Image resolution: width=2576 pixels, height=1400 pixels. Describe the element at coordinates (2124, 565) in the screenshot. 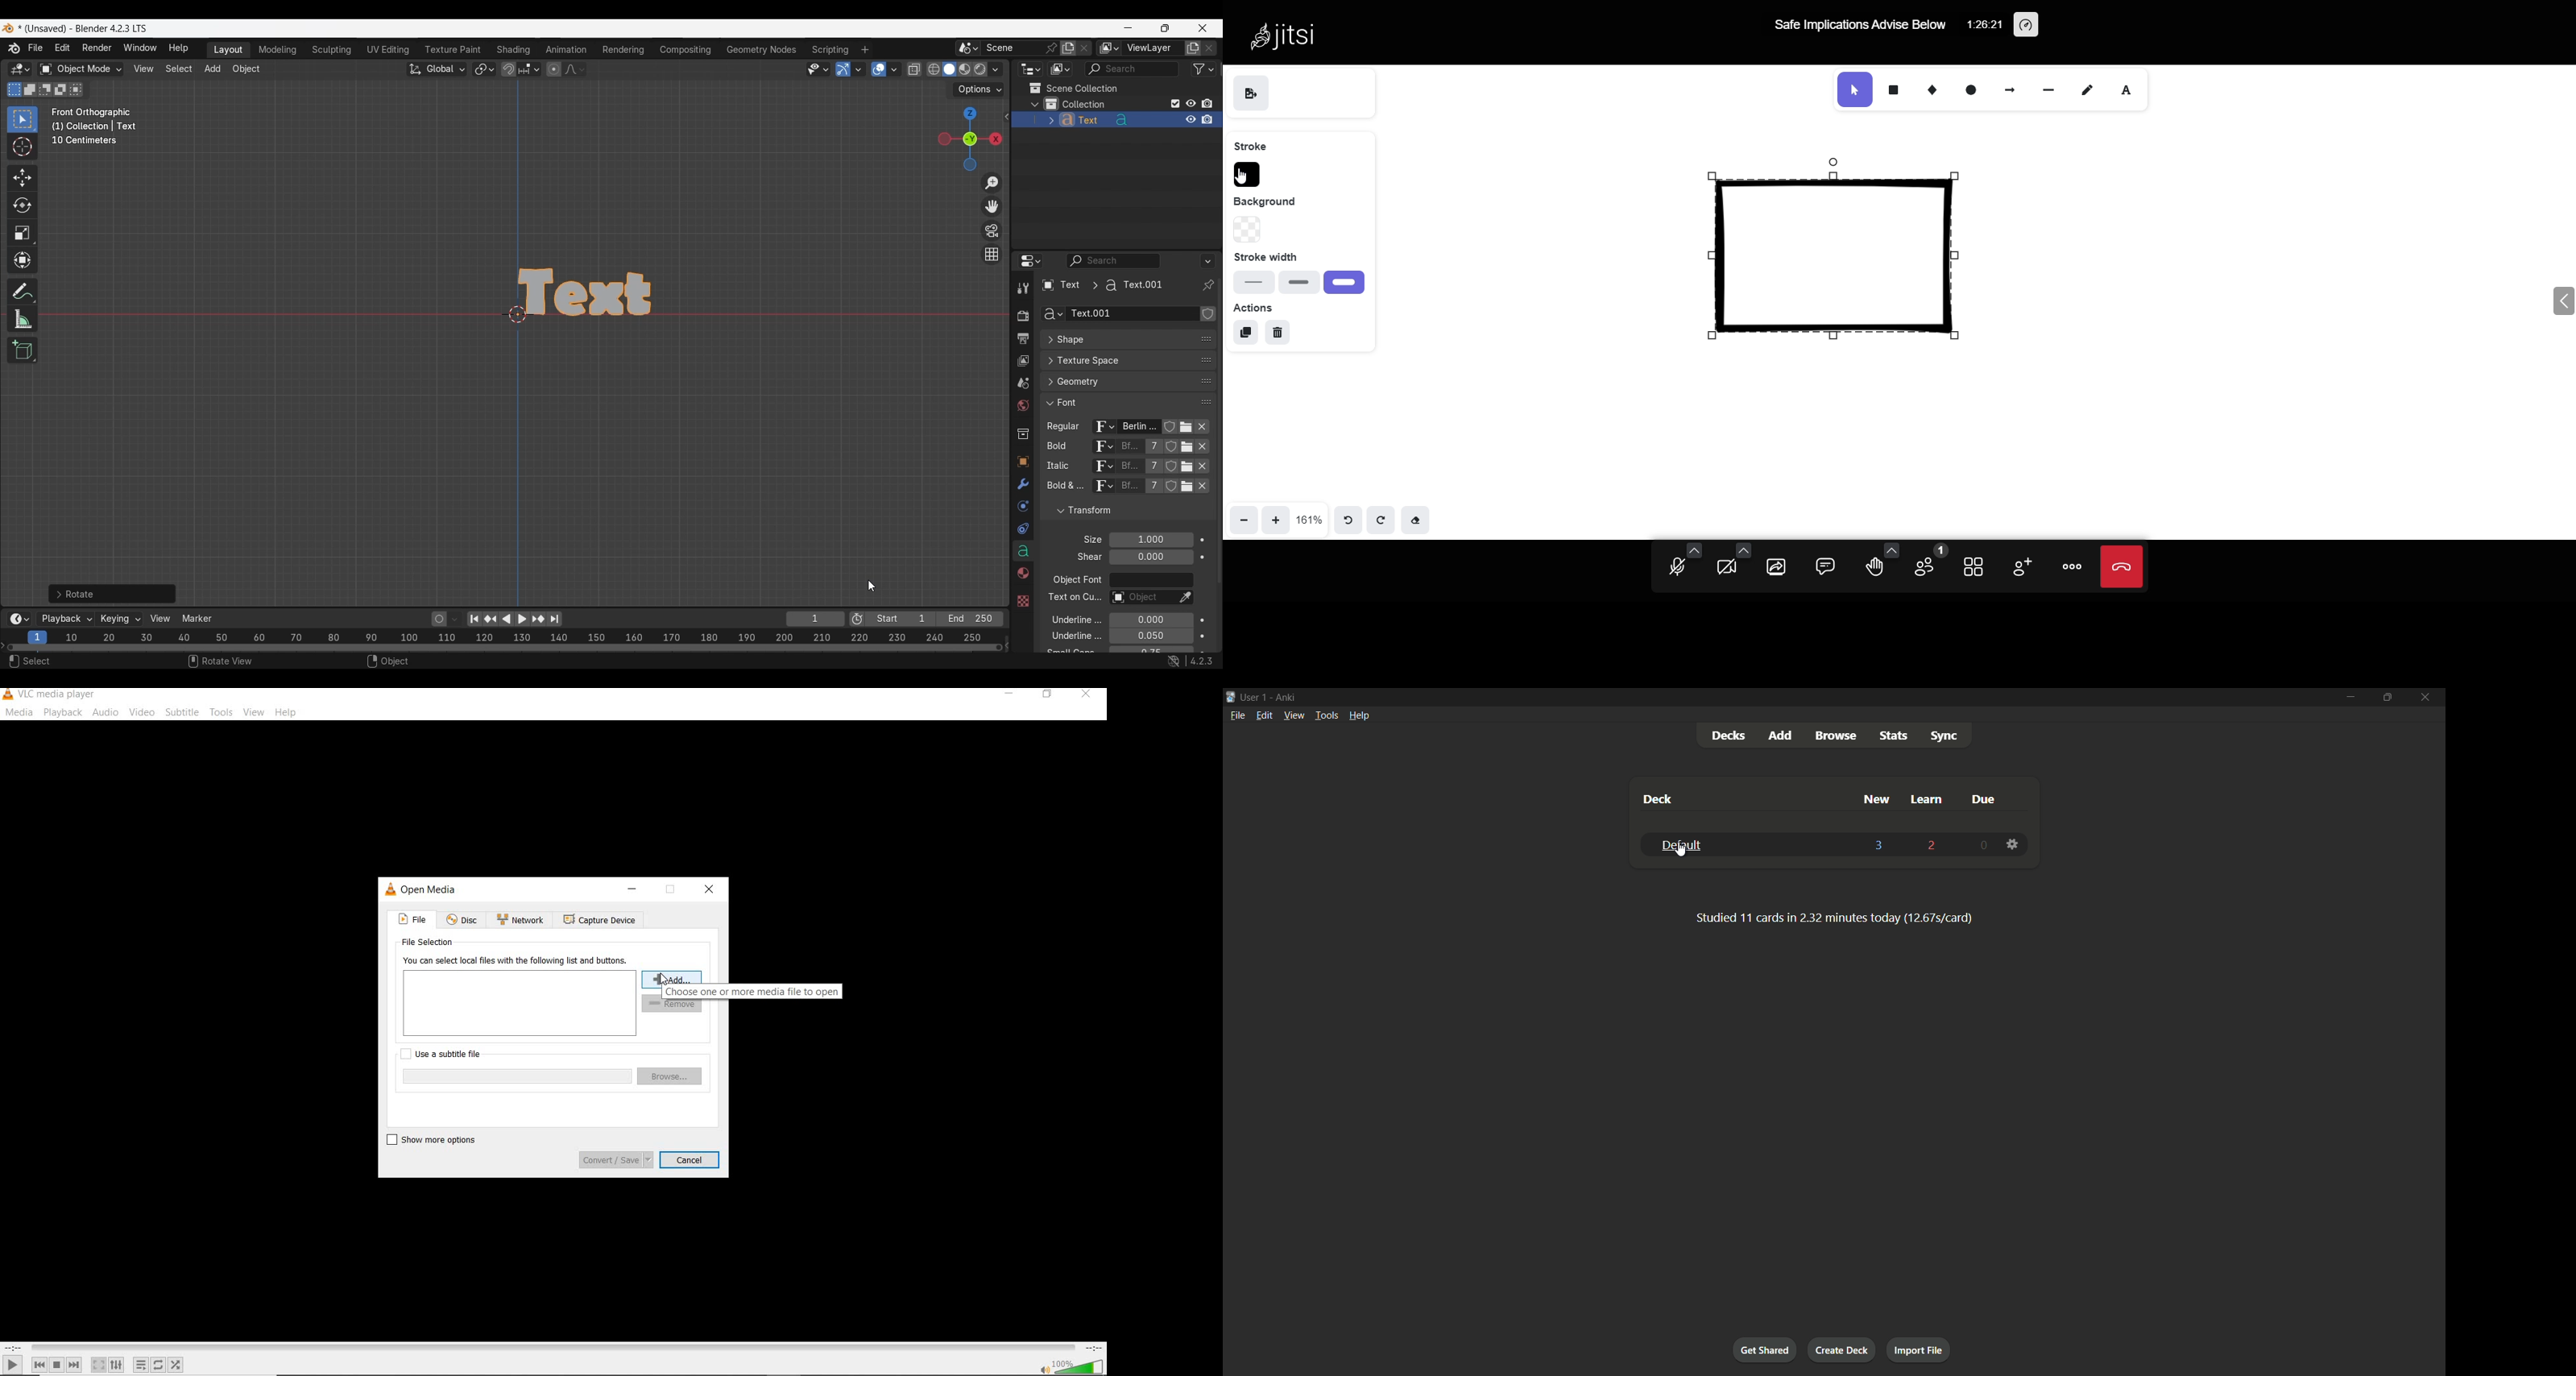

I see `end call` at that location.